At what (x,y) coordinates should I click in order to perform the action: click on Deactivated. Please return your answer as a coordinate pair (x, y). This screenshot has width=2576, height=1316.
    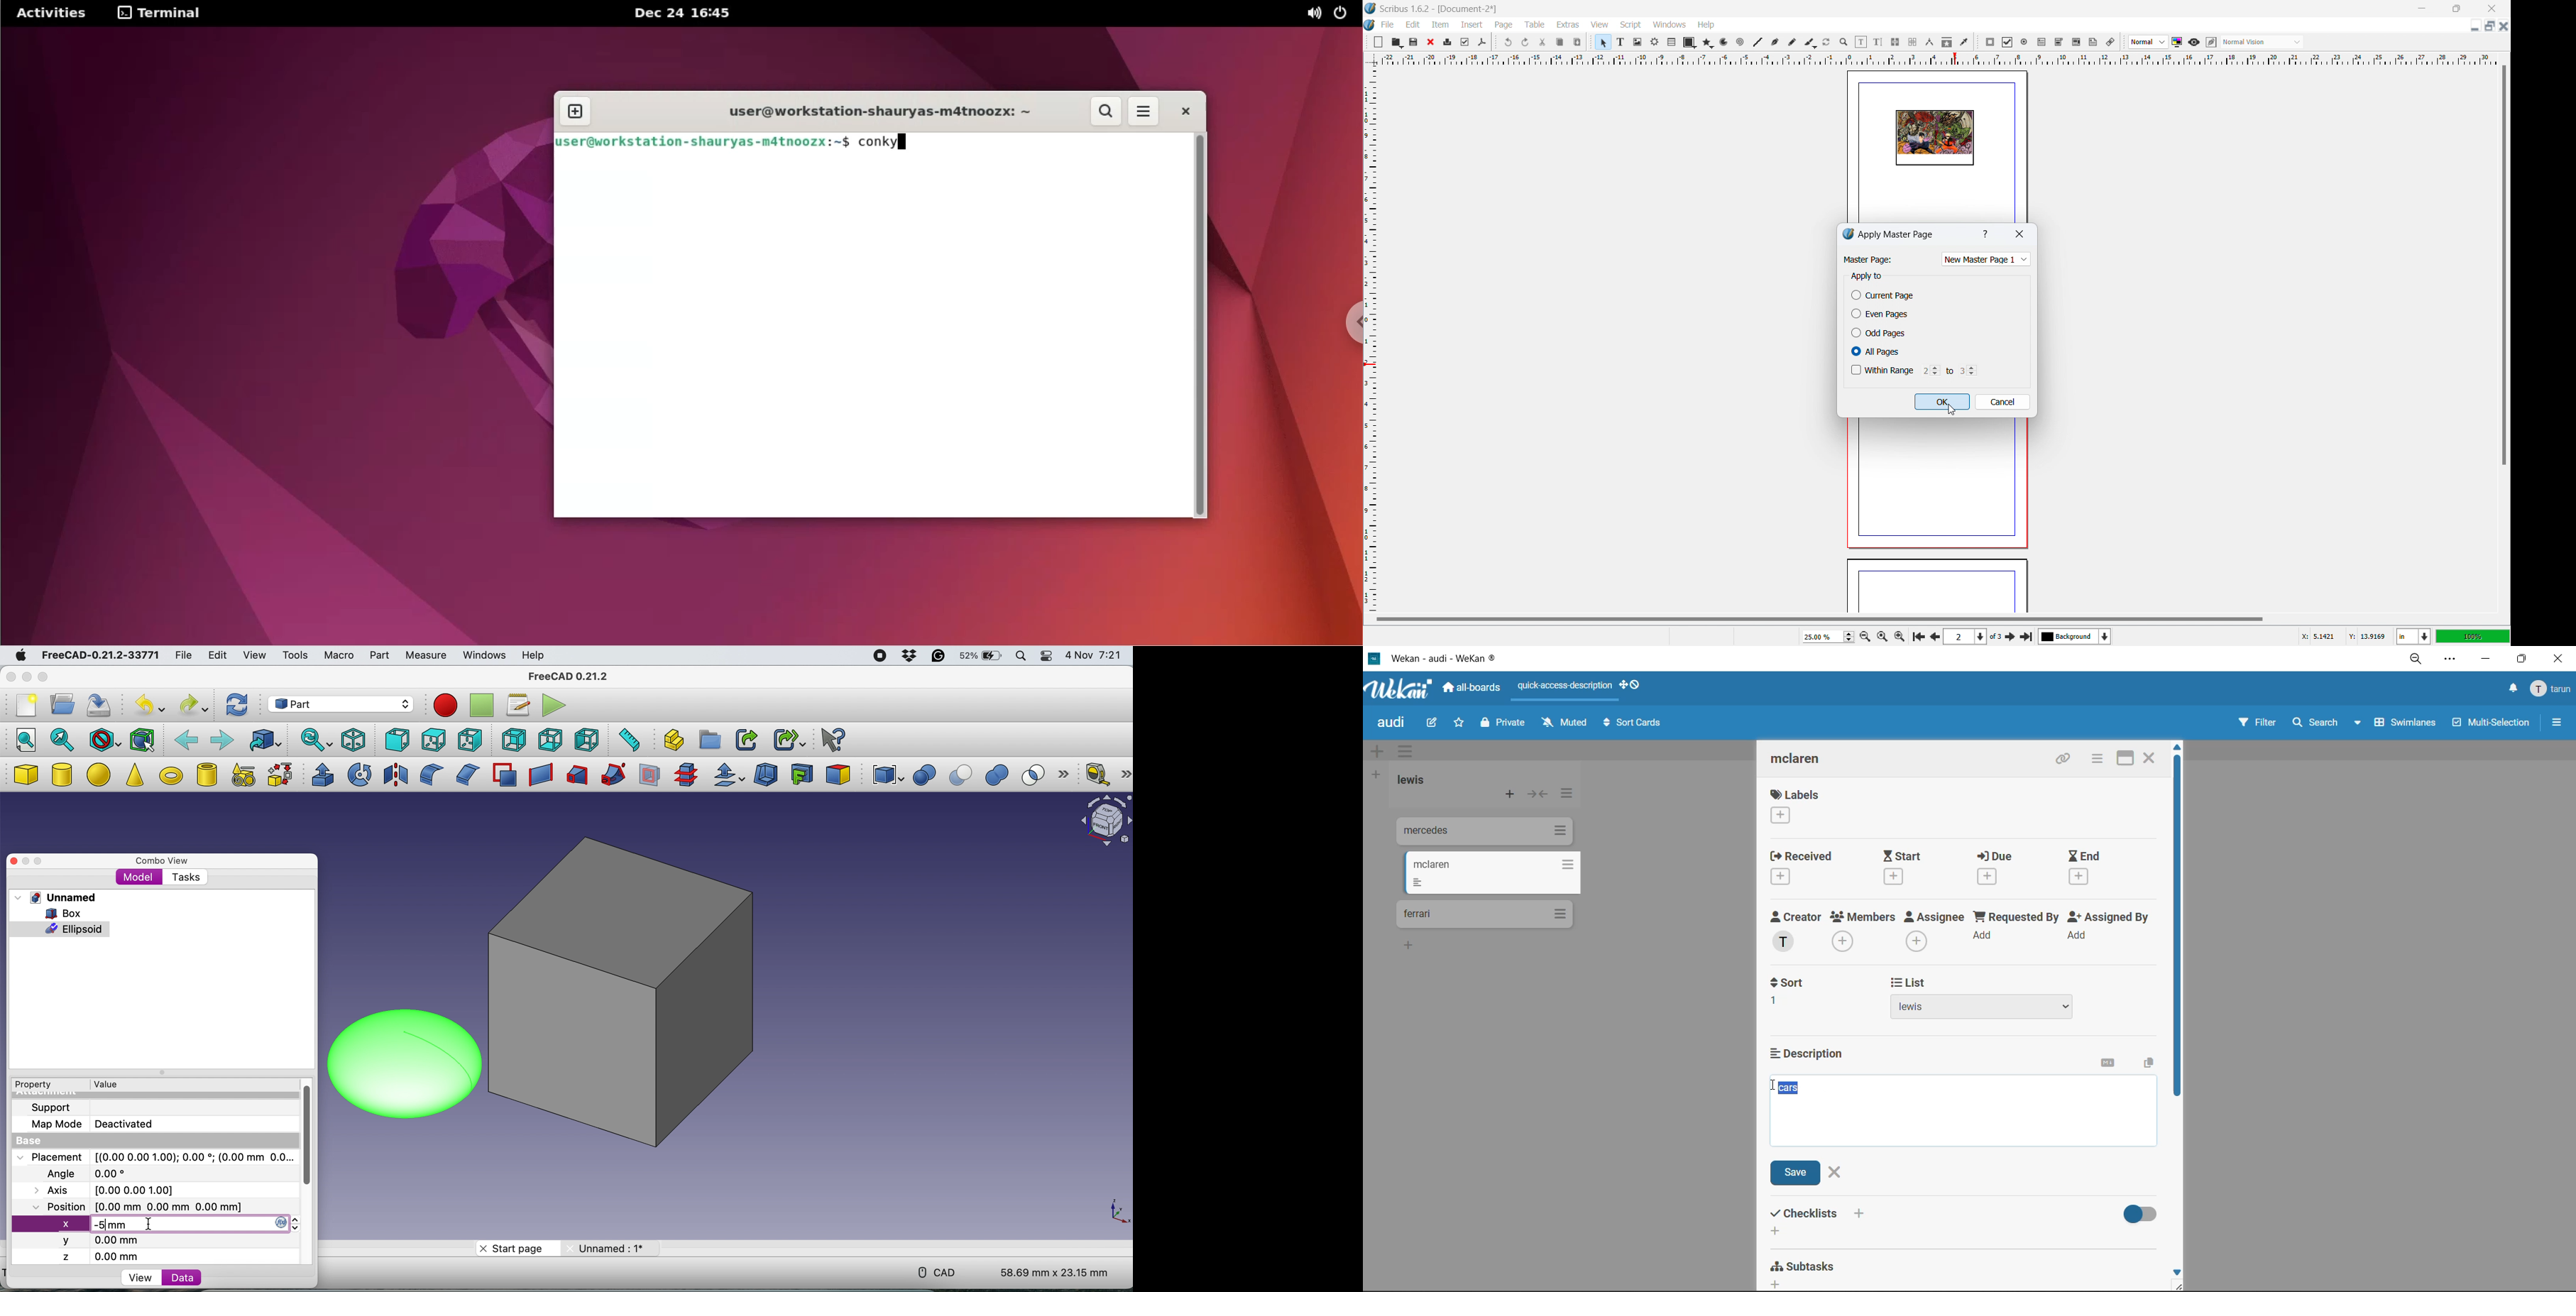
    Looking at the image, I should click on (128, 1122).